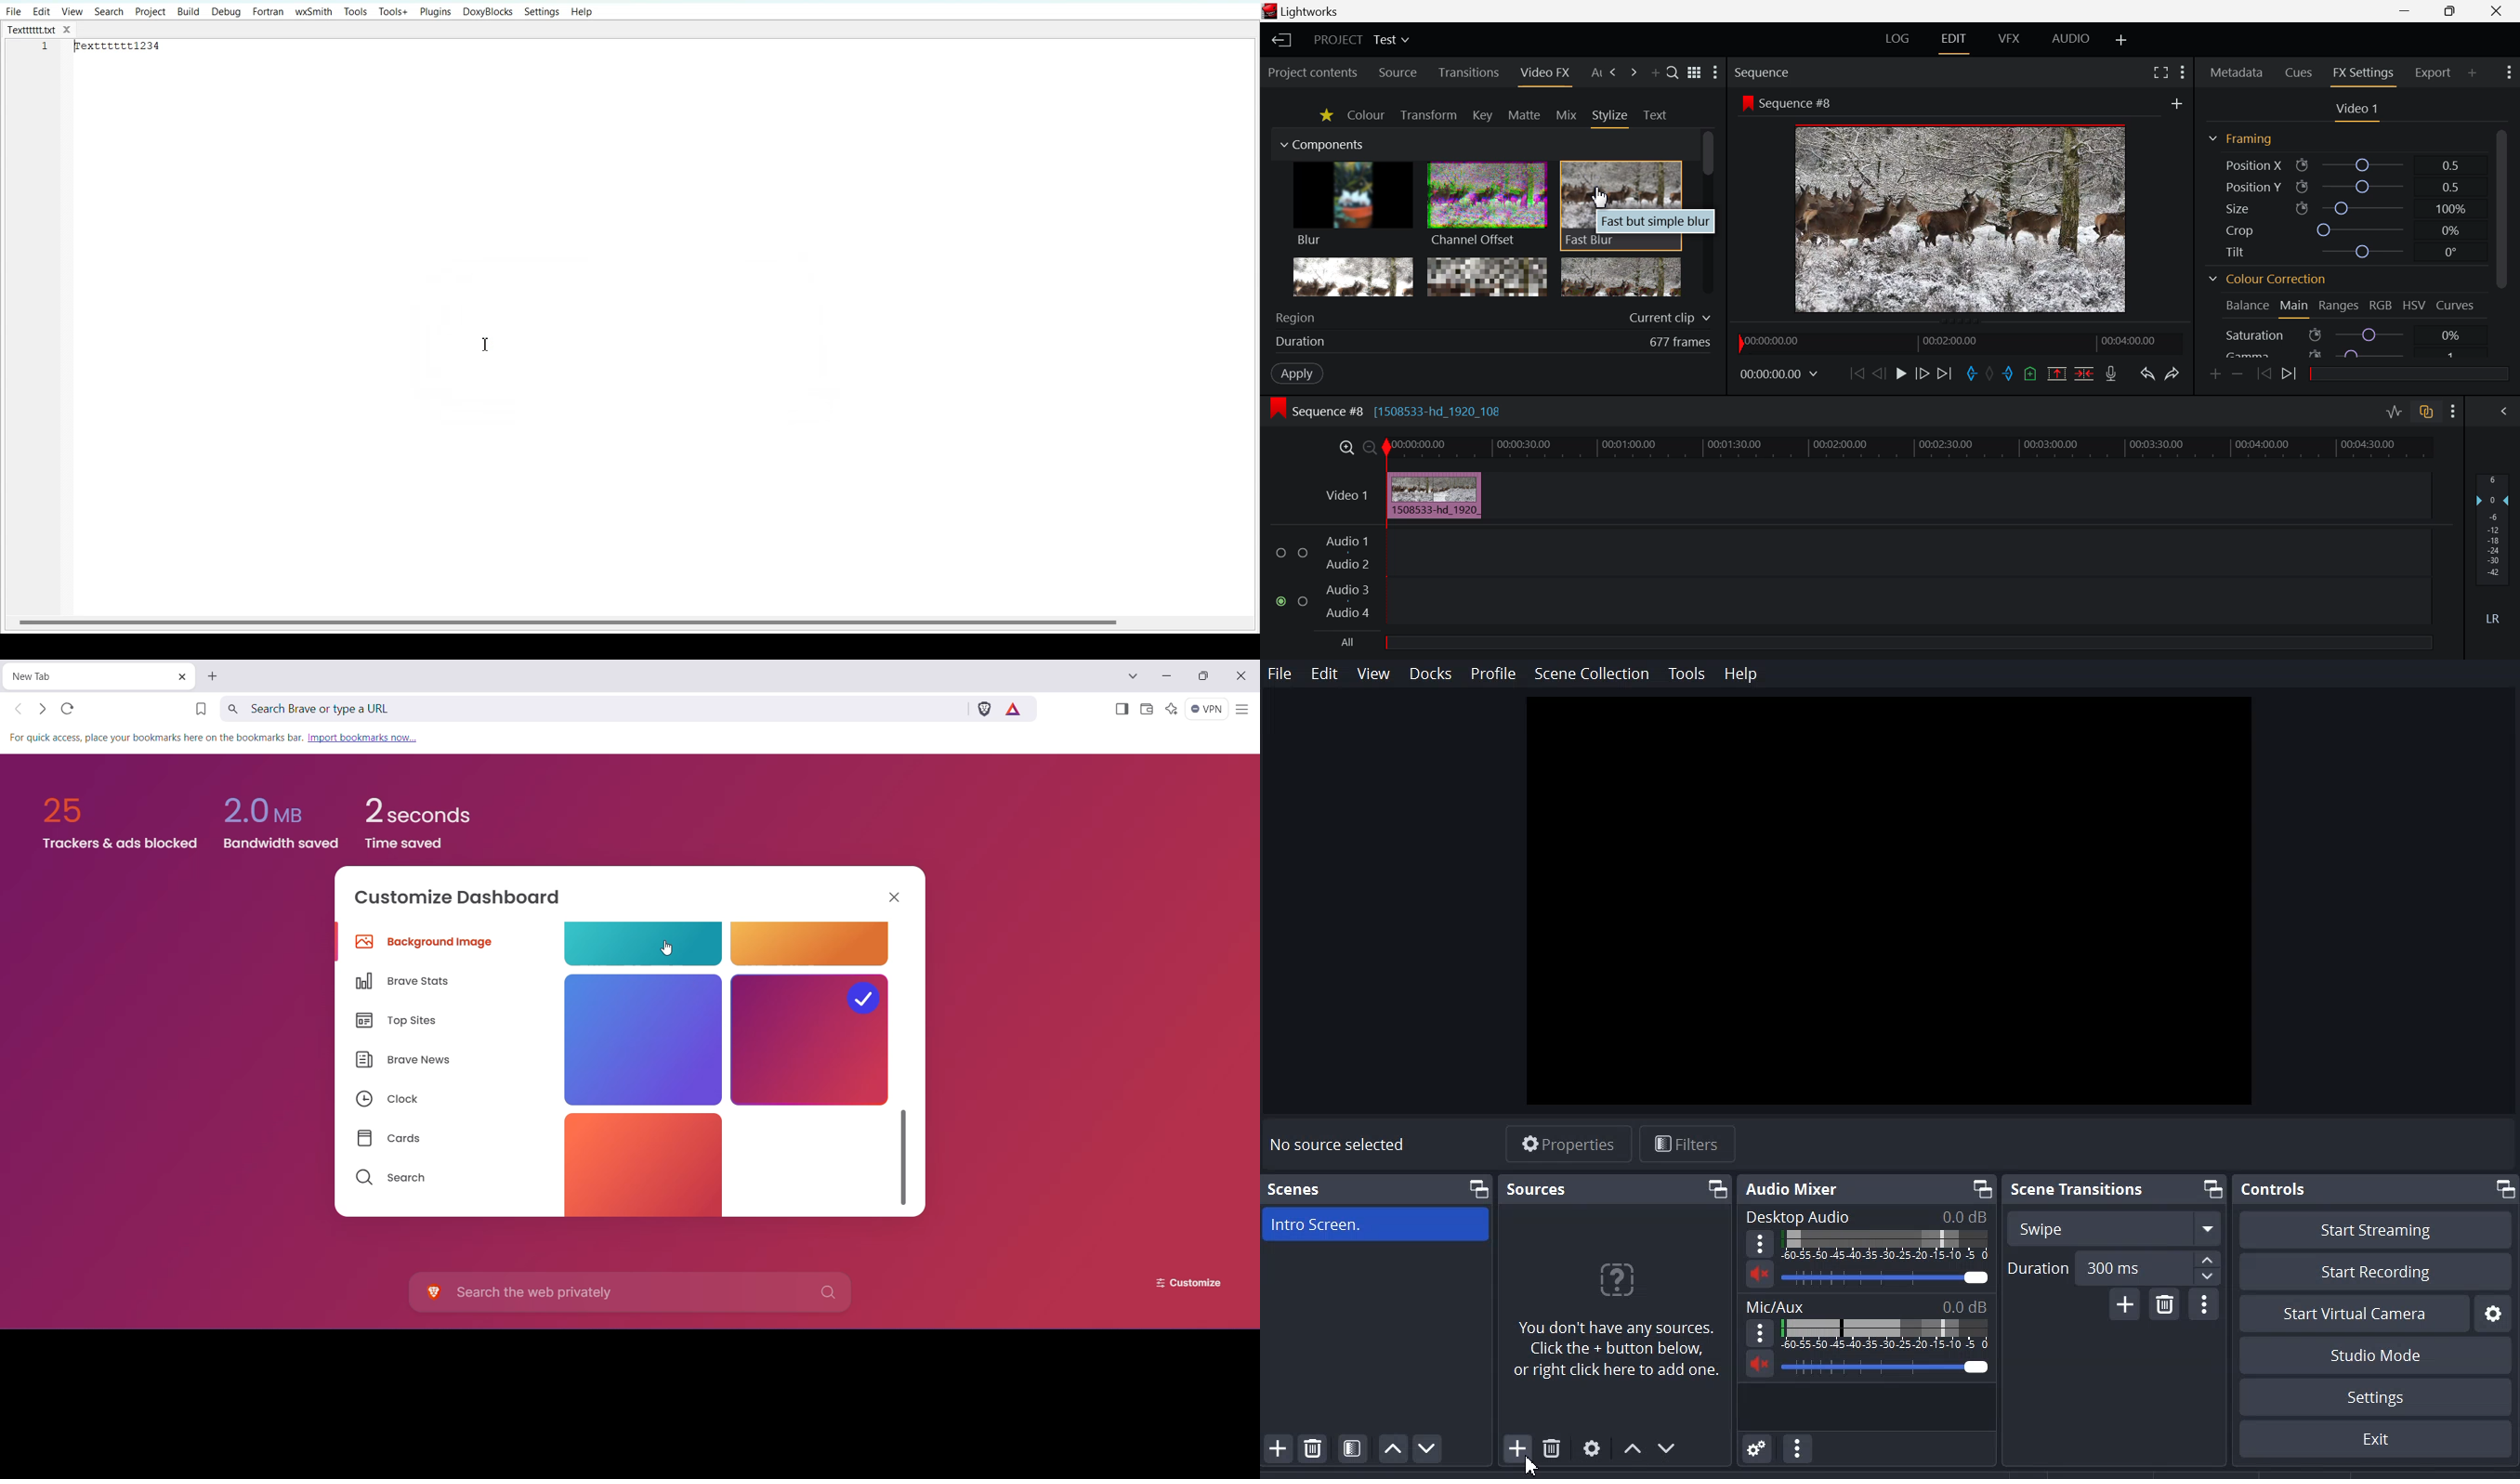  I want to click on Edit, so click(1326, 674).